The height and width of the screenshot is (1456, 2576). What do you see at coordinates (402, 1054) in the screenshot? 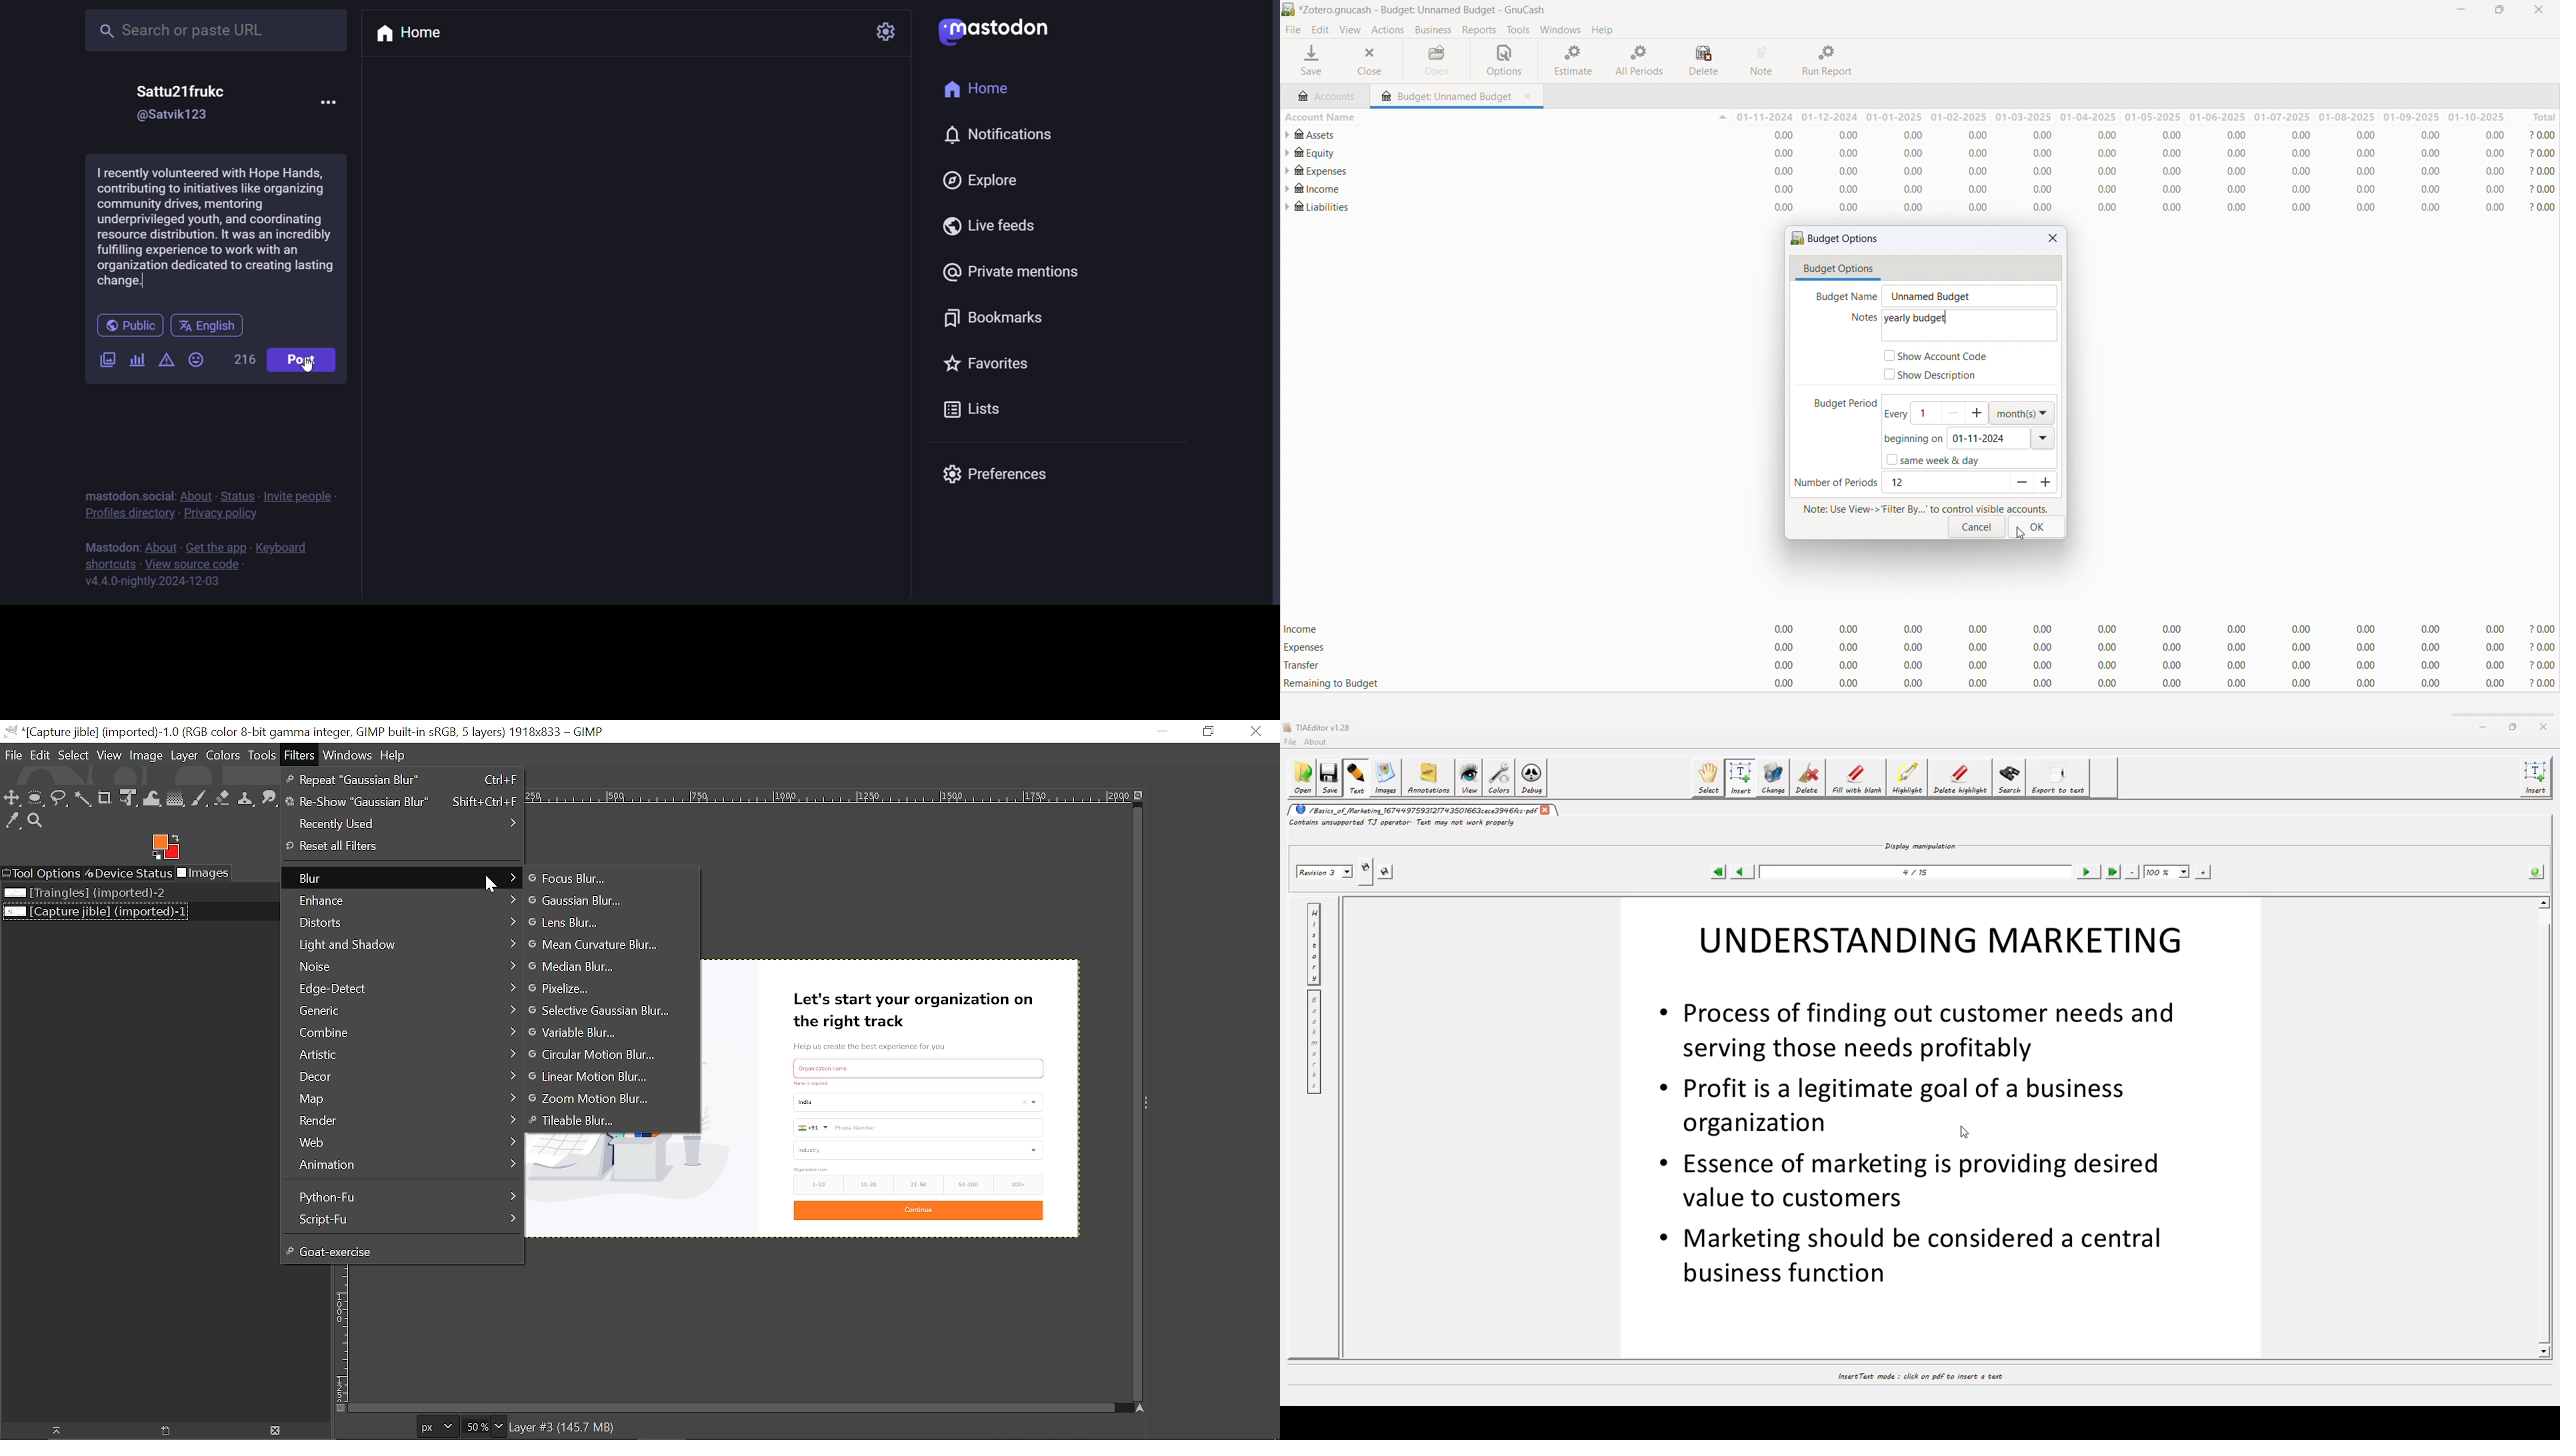
I see `Artistic` at bounding box center [402, 1054].